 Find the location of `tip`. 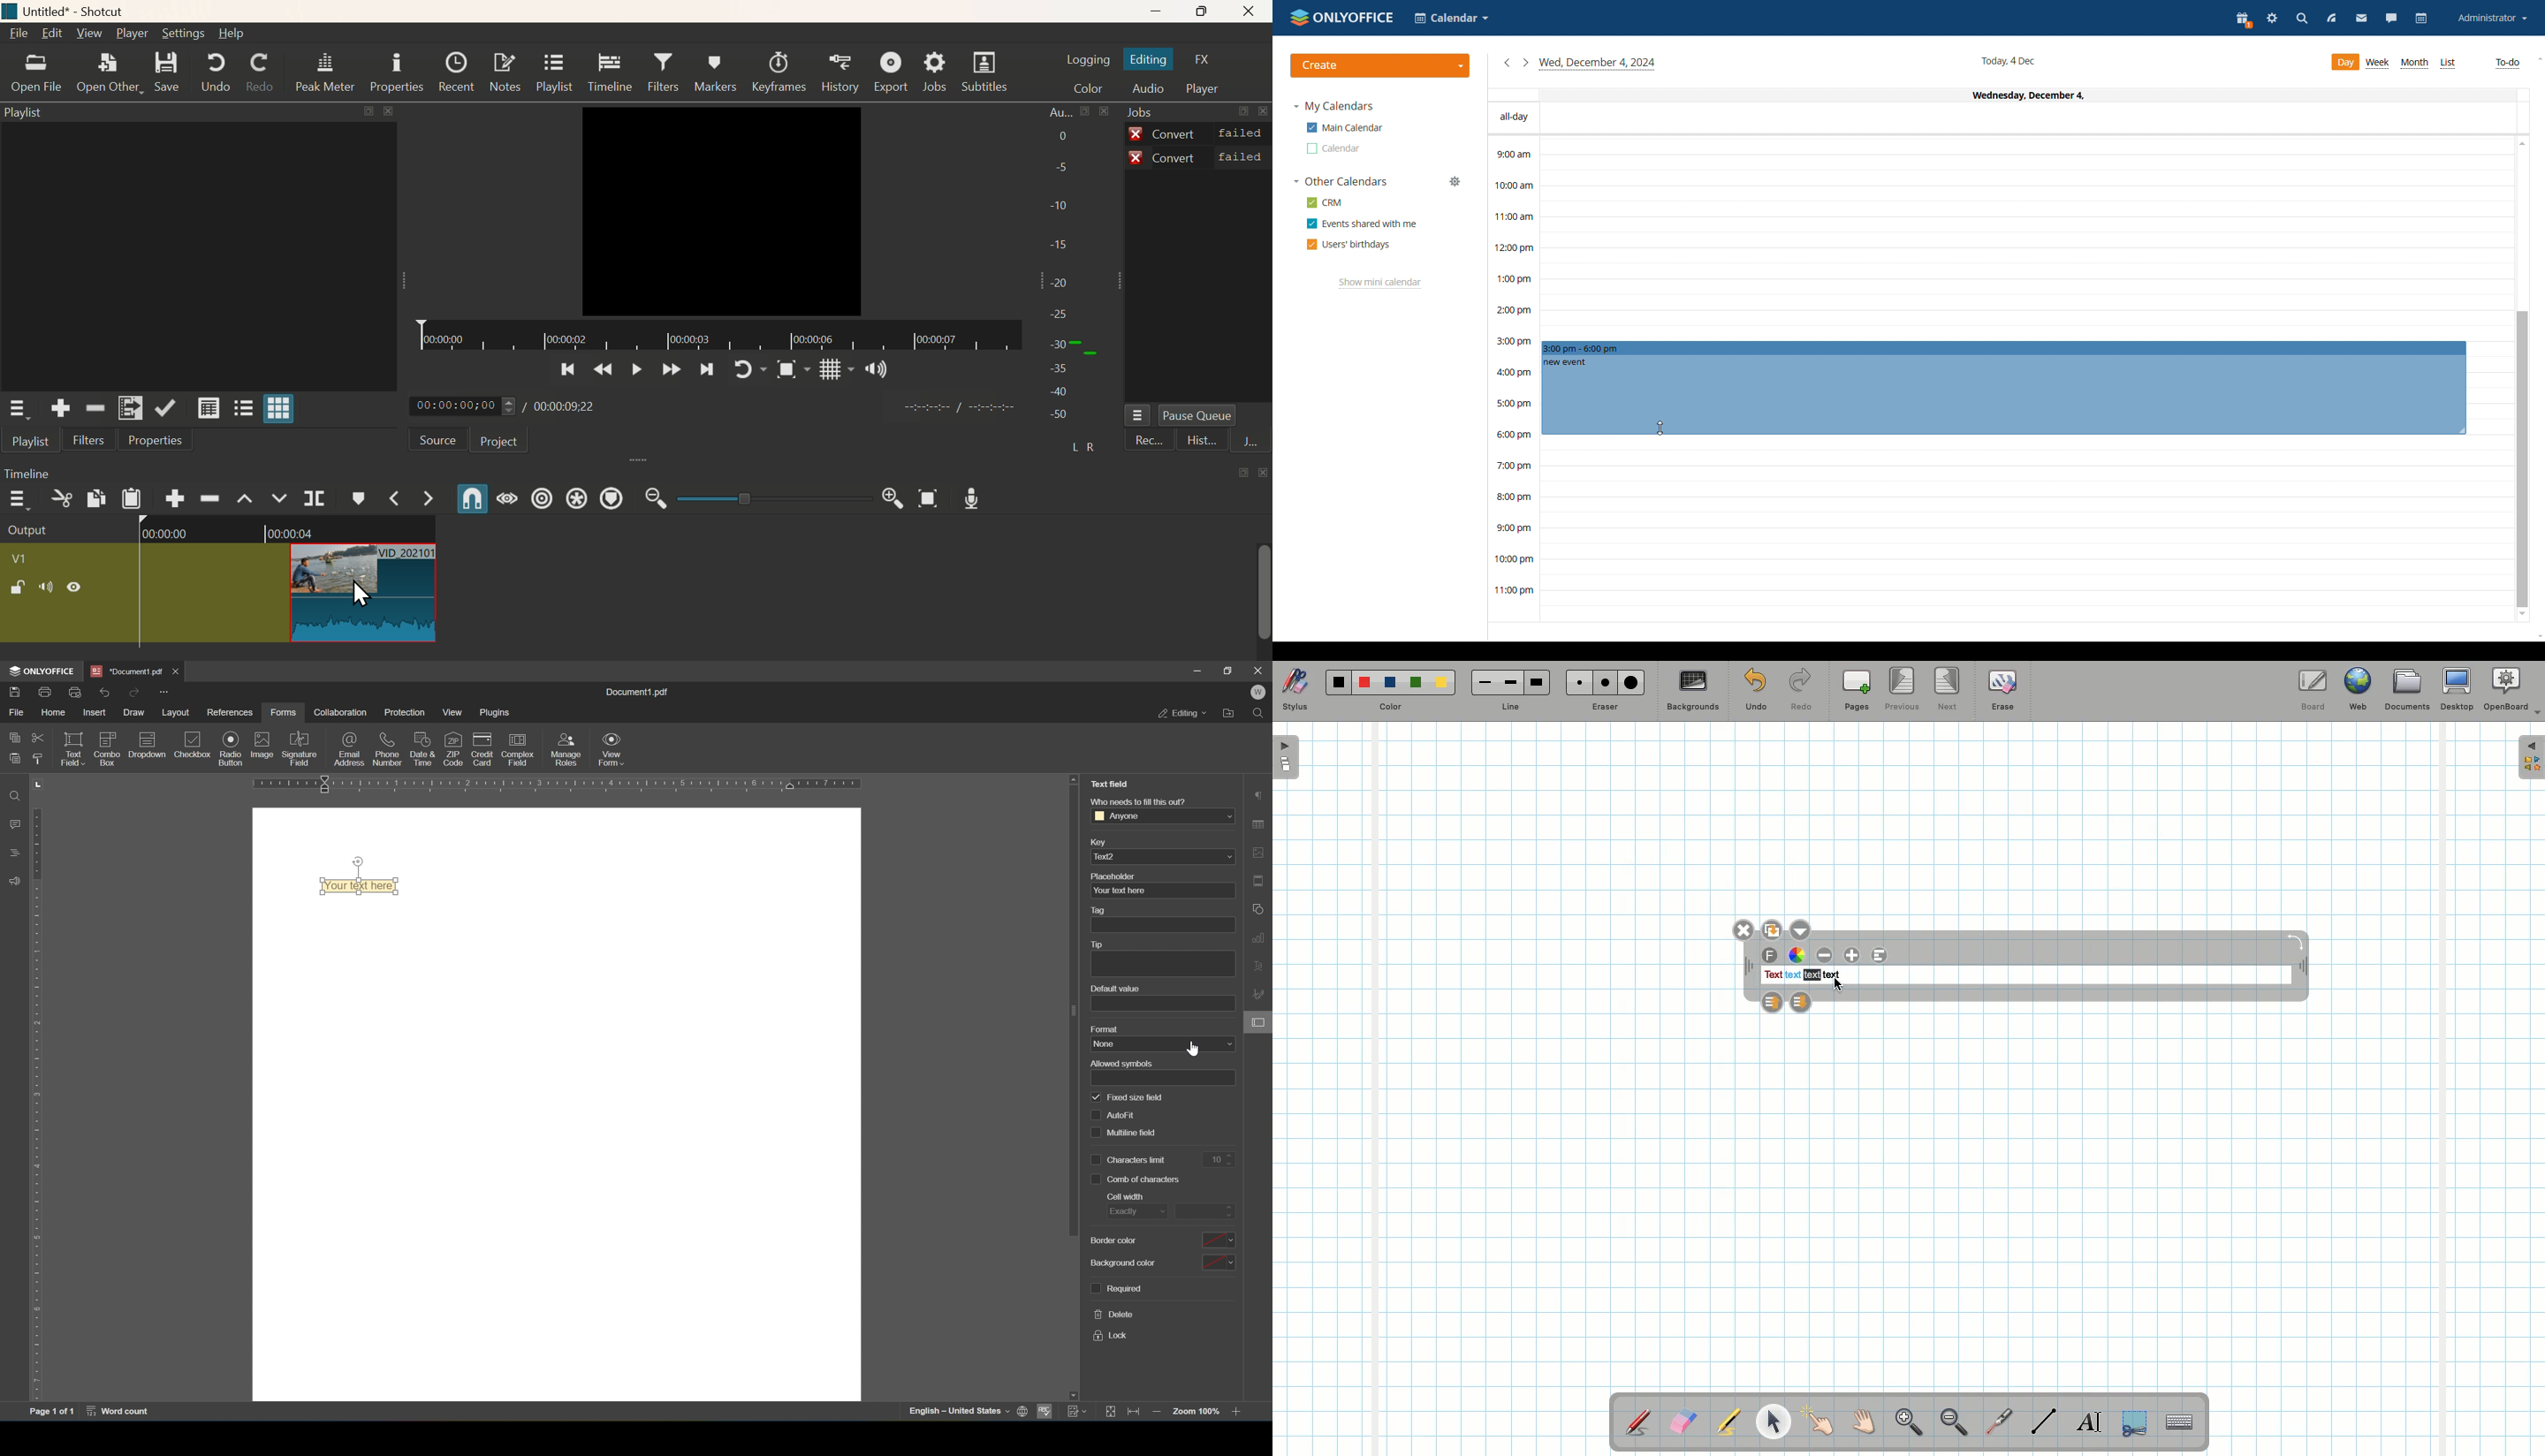

tip is located at coordinates (1098, 944).